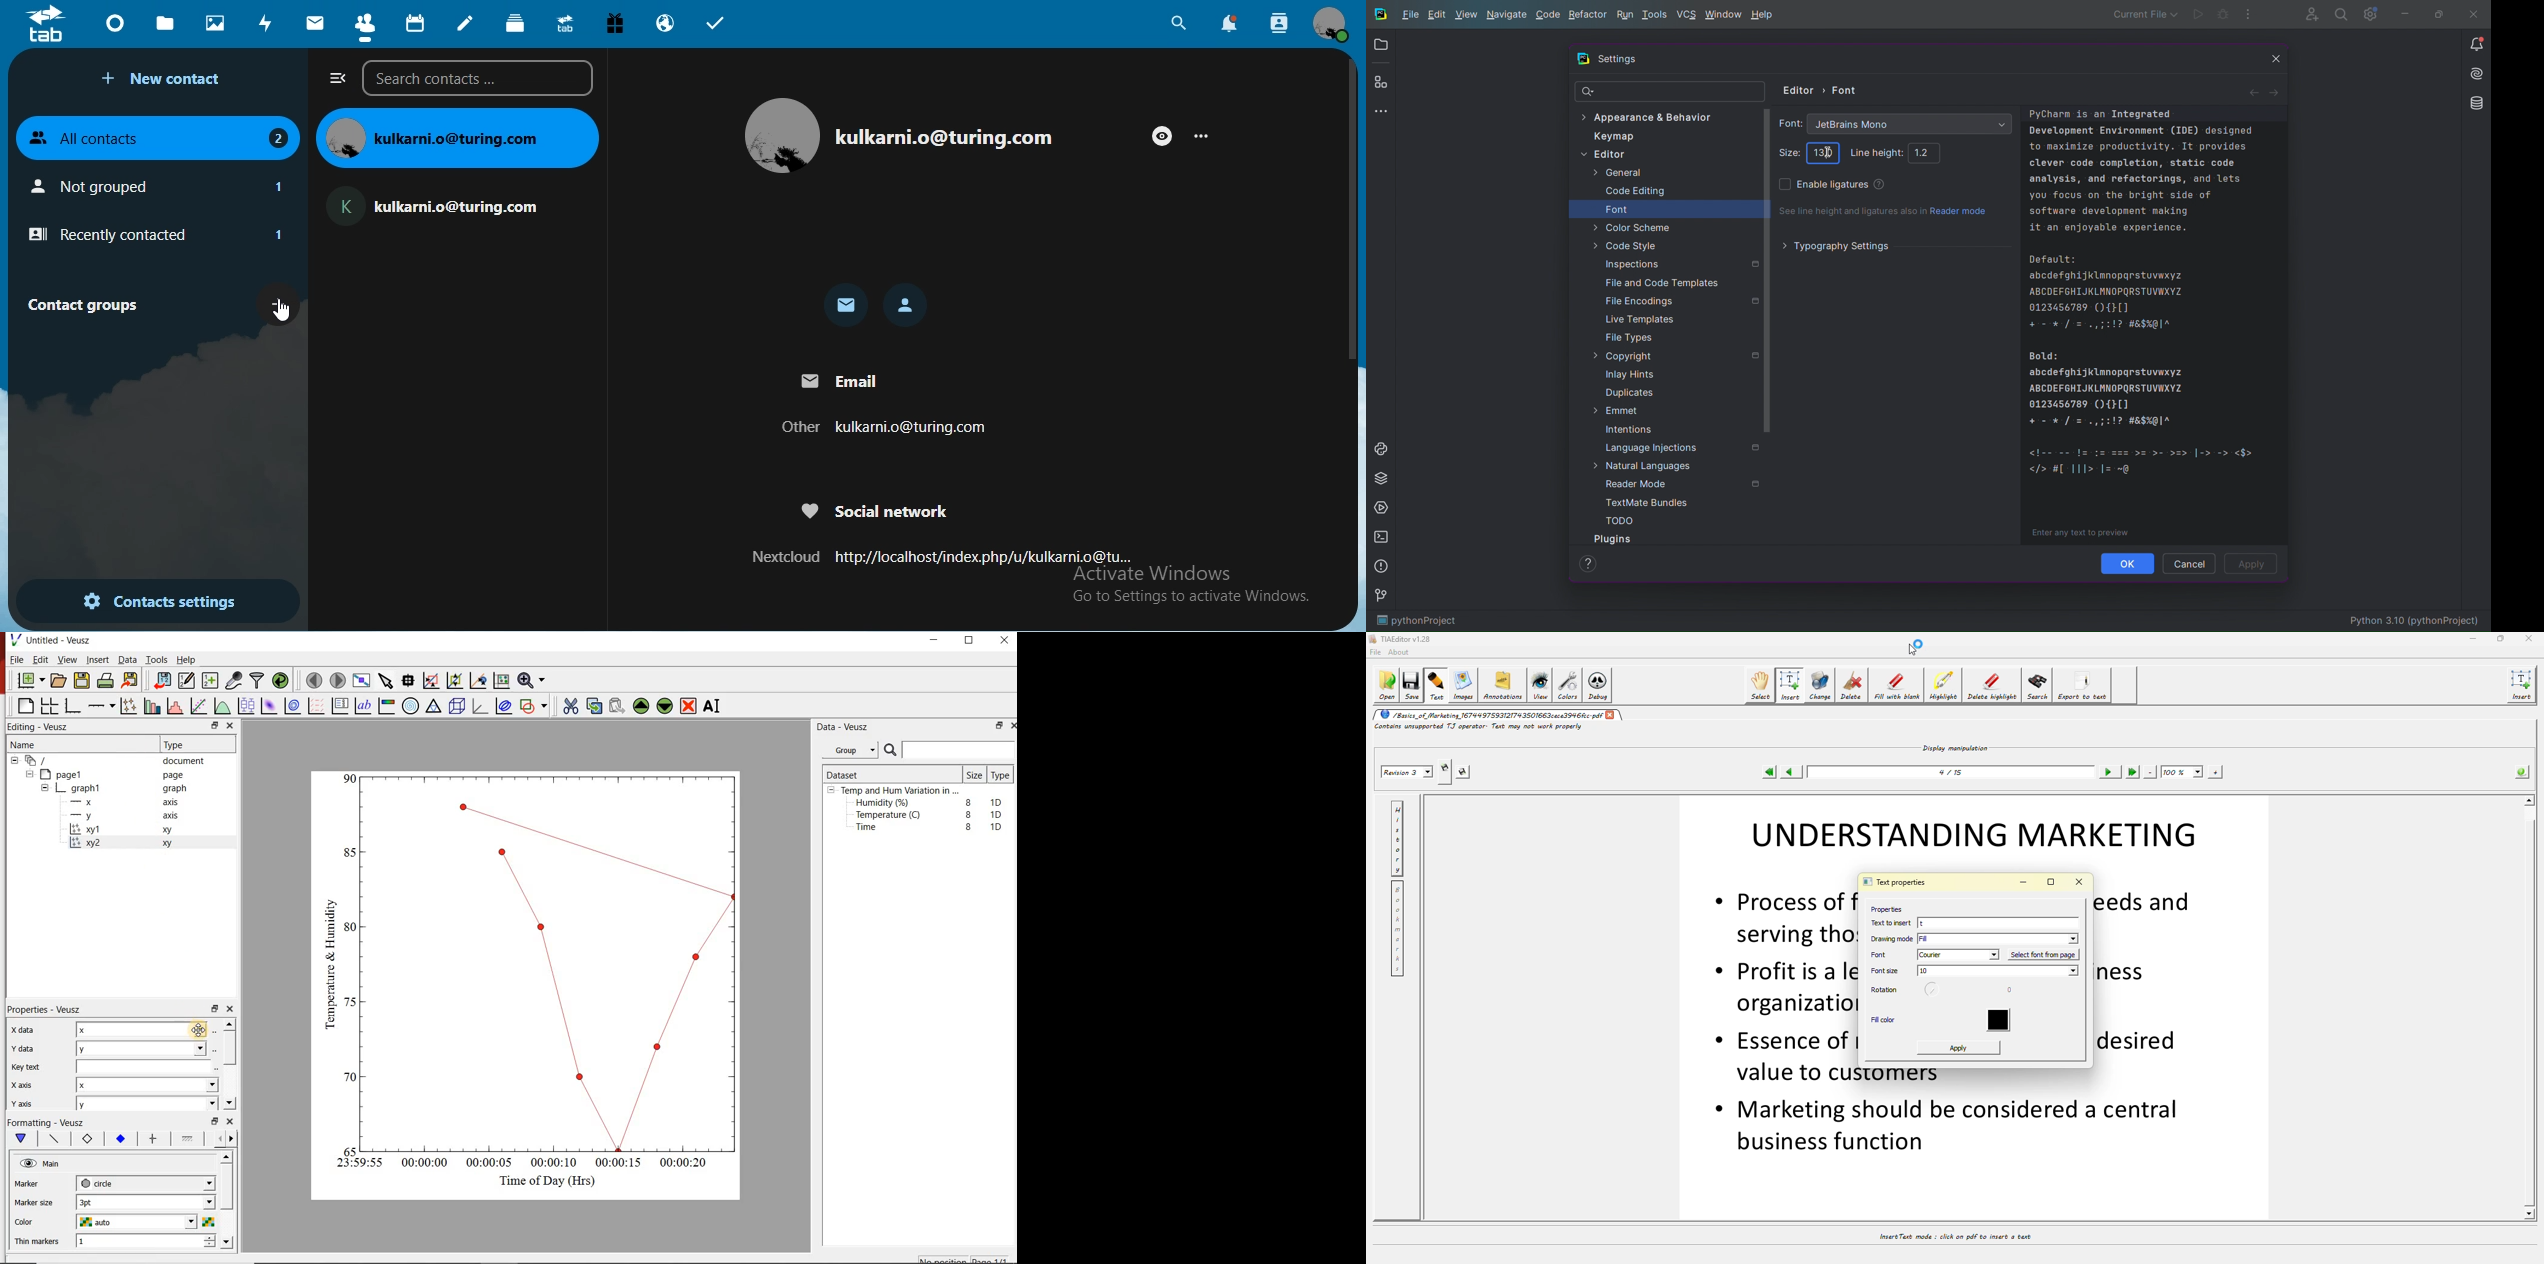 The height and width of the screenshot is (1288, 2548). I want to click on Bug Test, so click(2223, 15).